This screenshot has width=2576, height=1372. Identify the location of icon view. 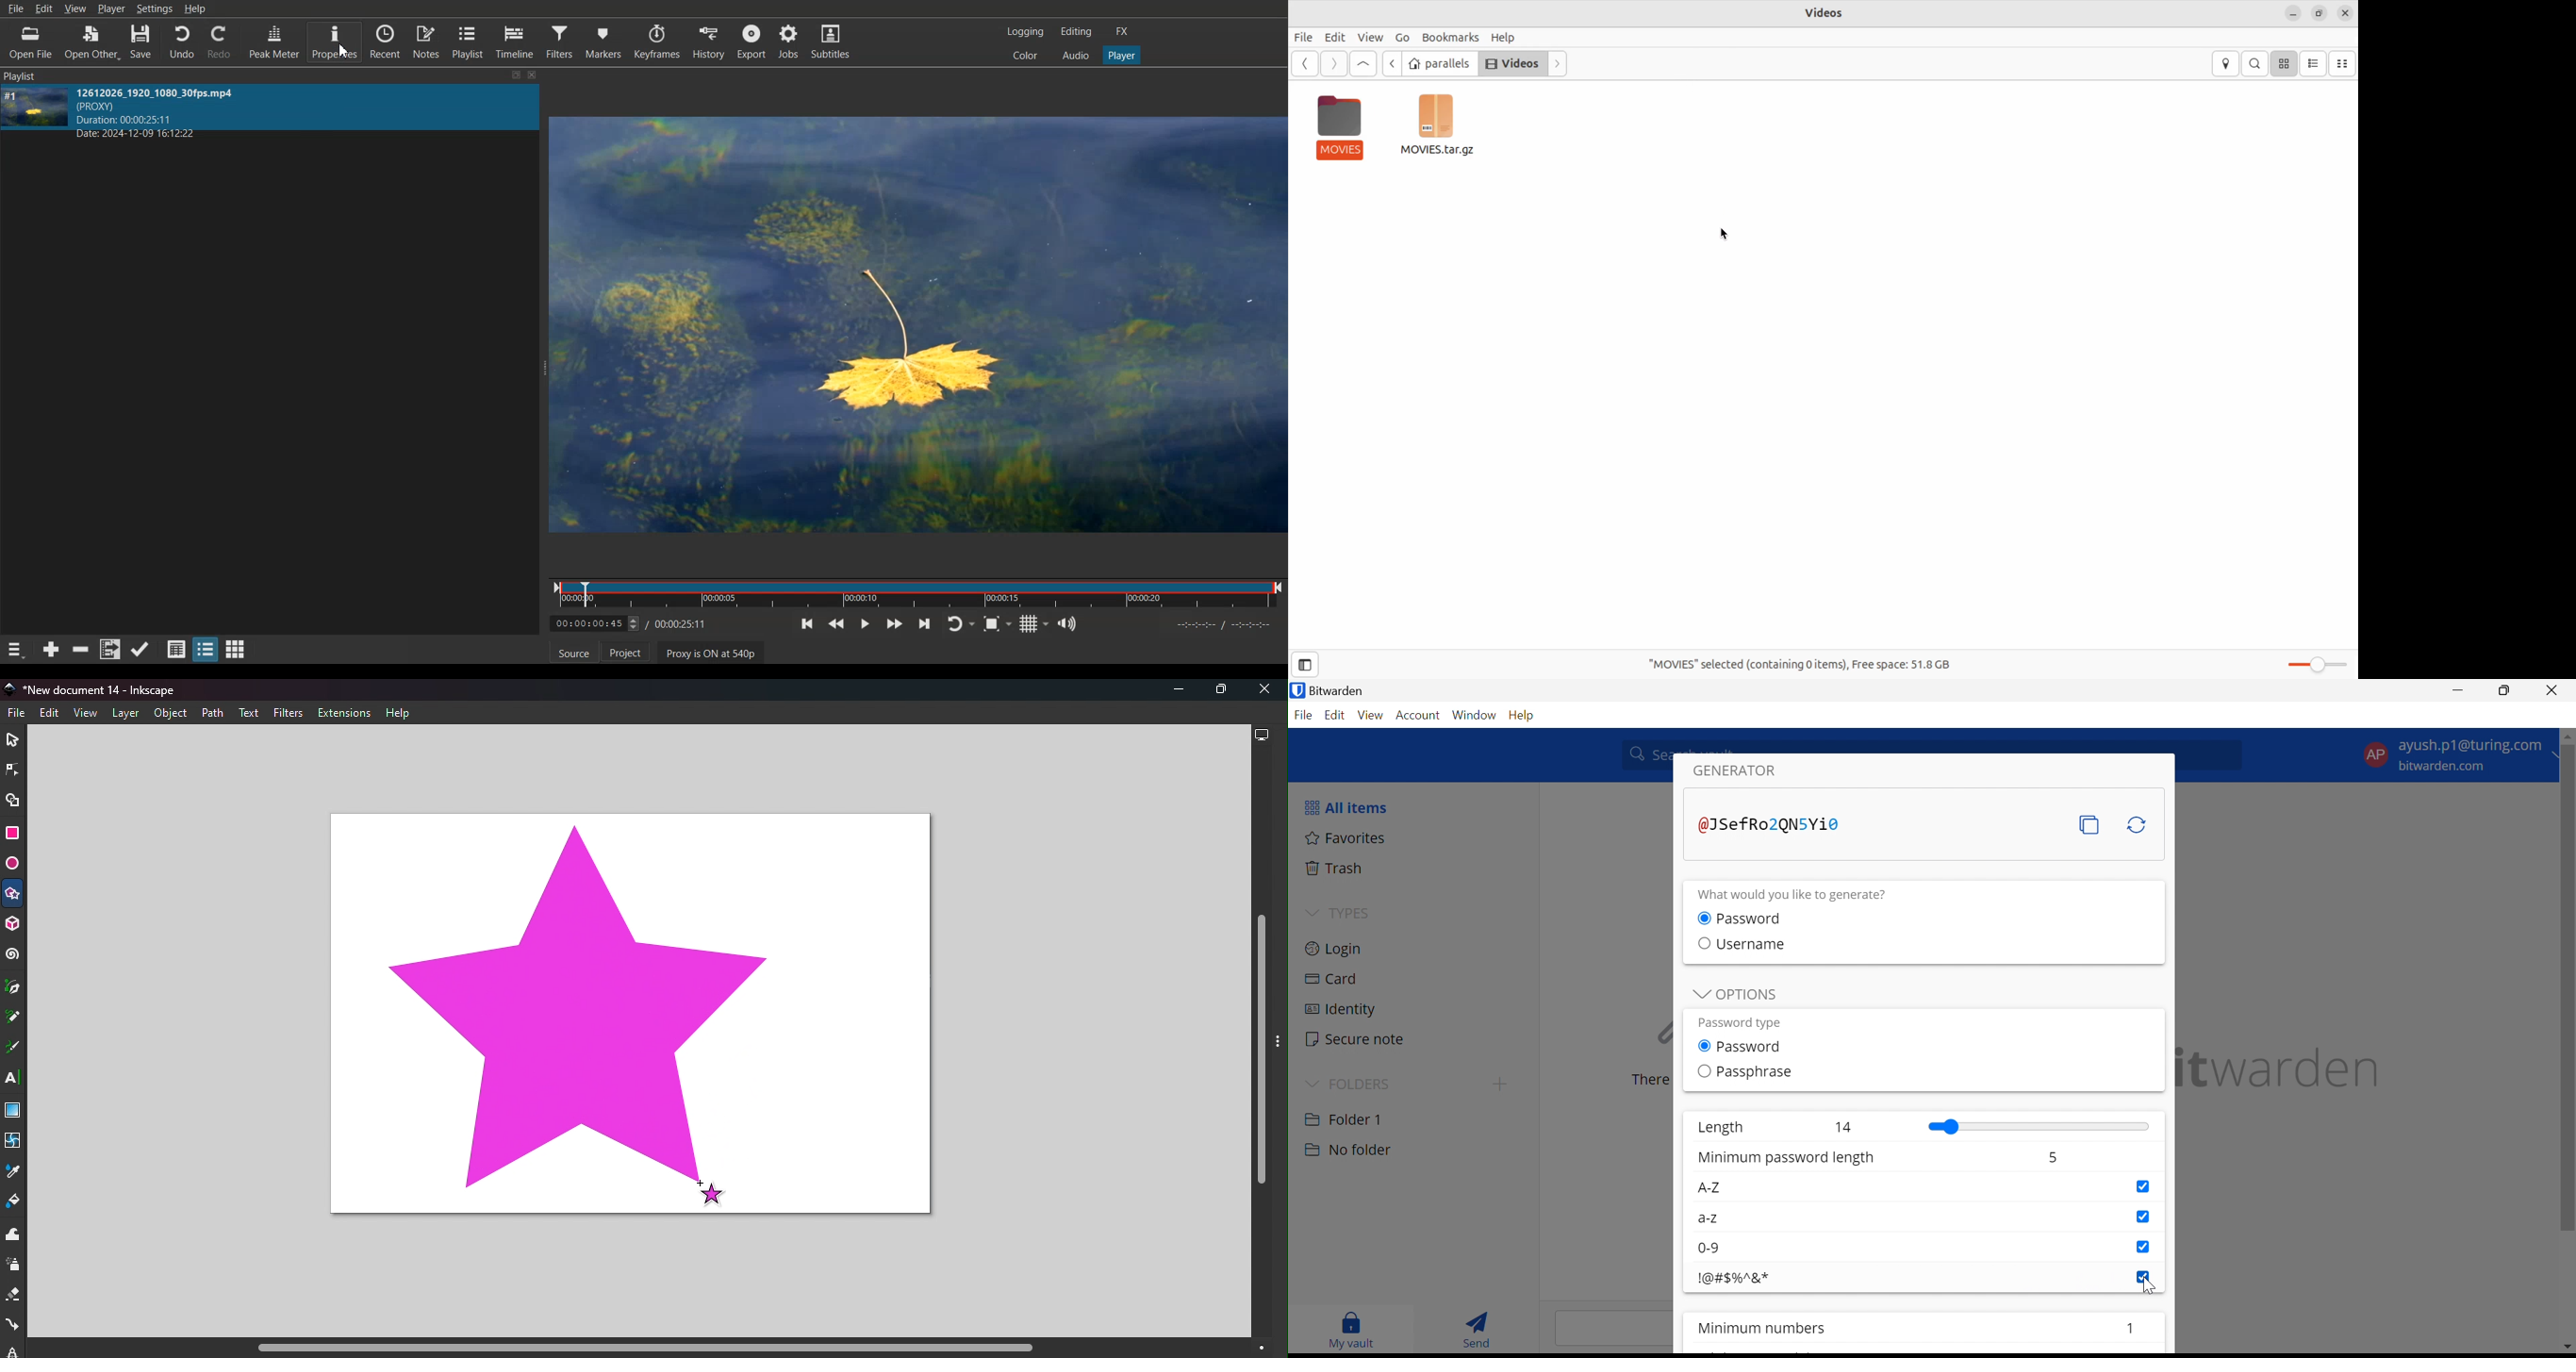
(2284, 64).